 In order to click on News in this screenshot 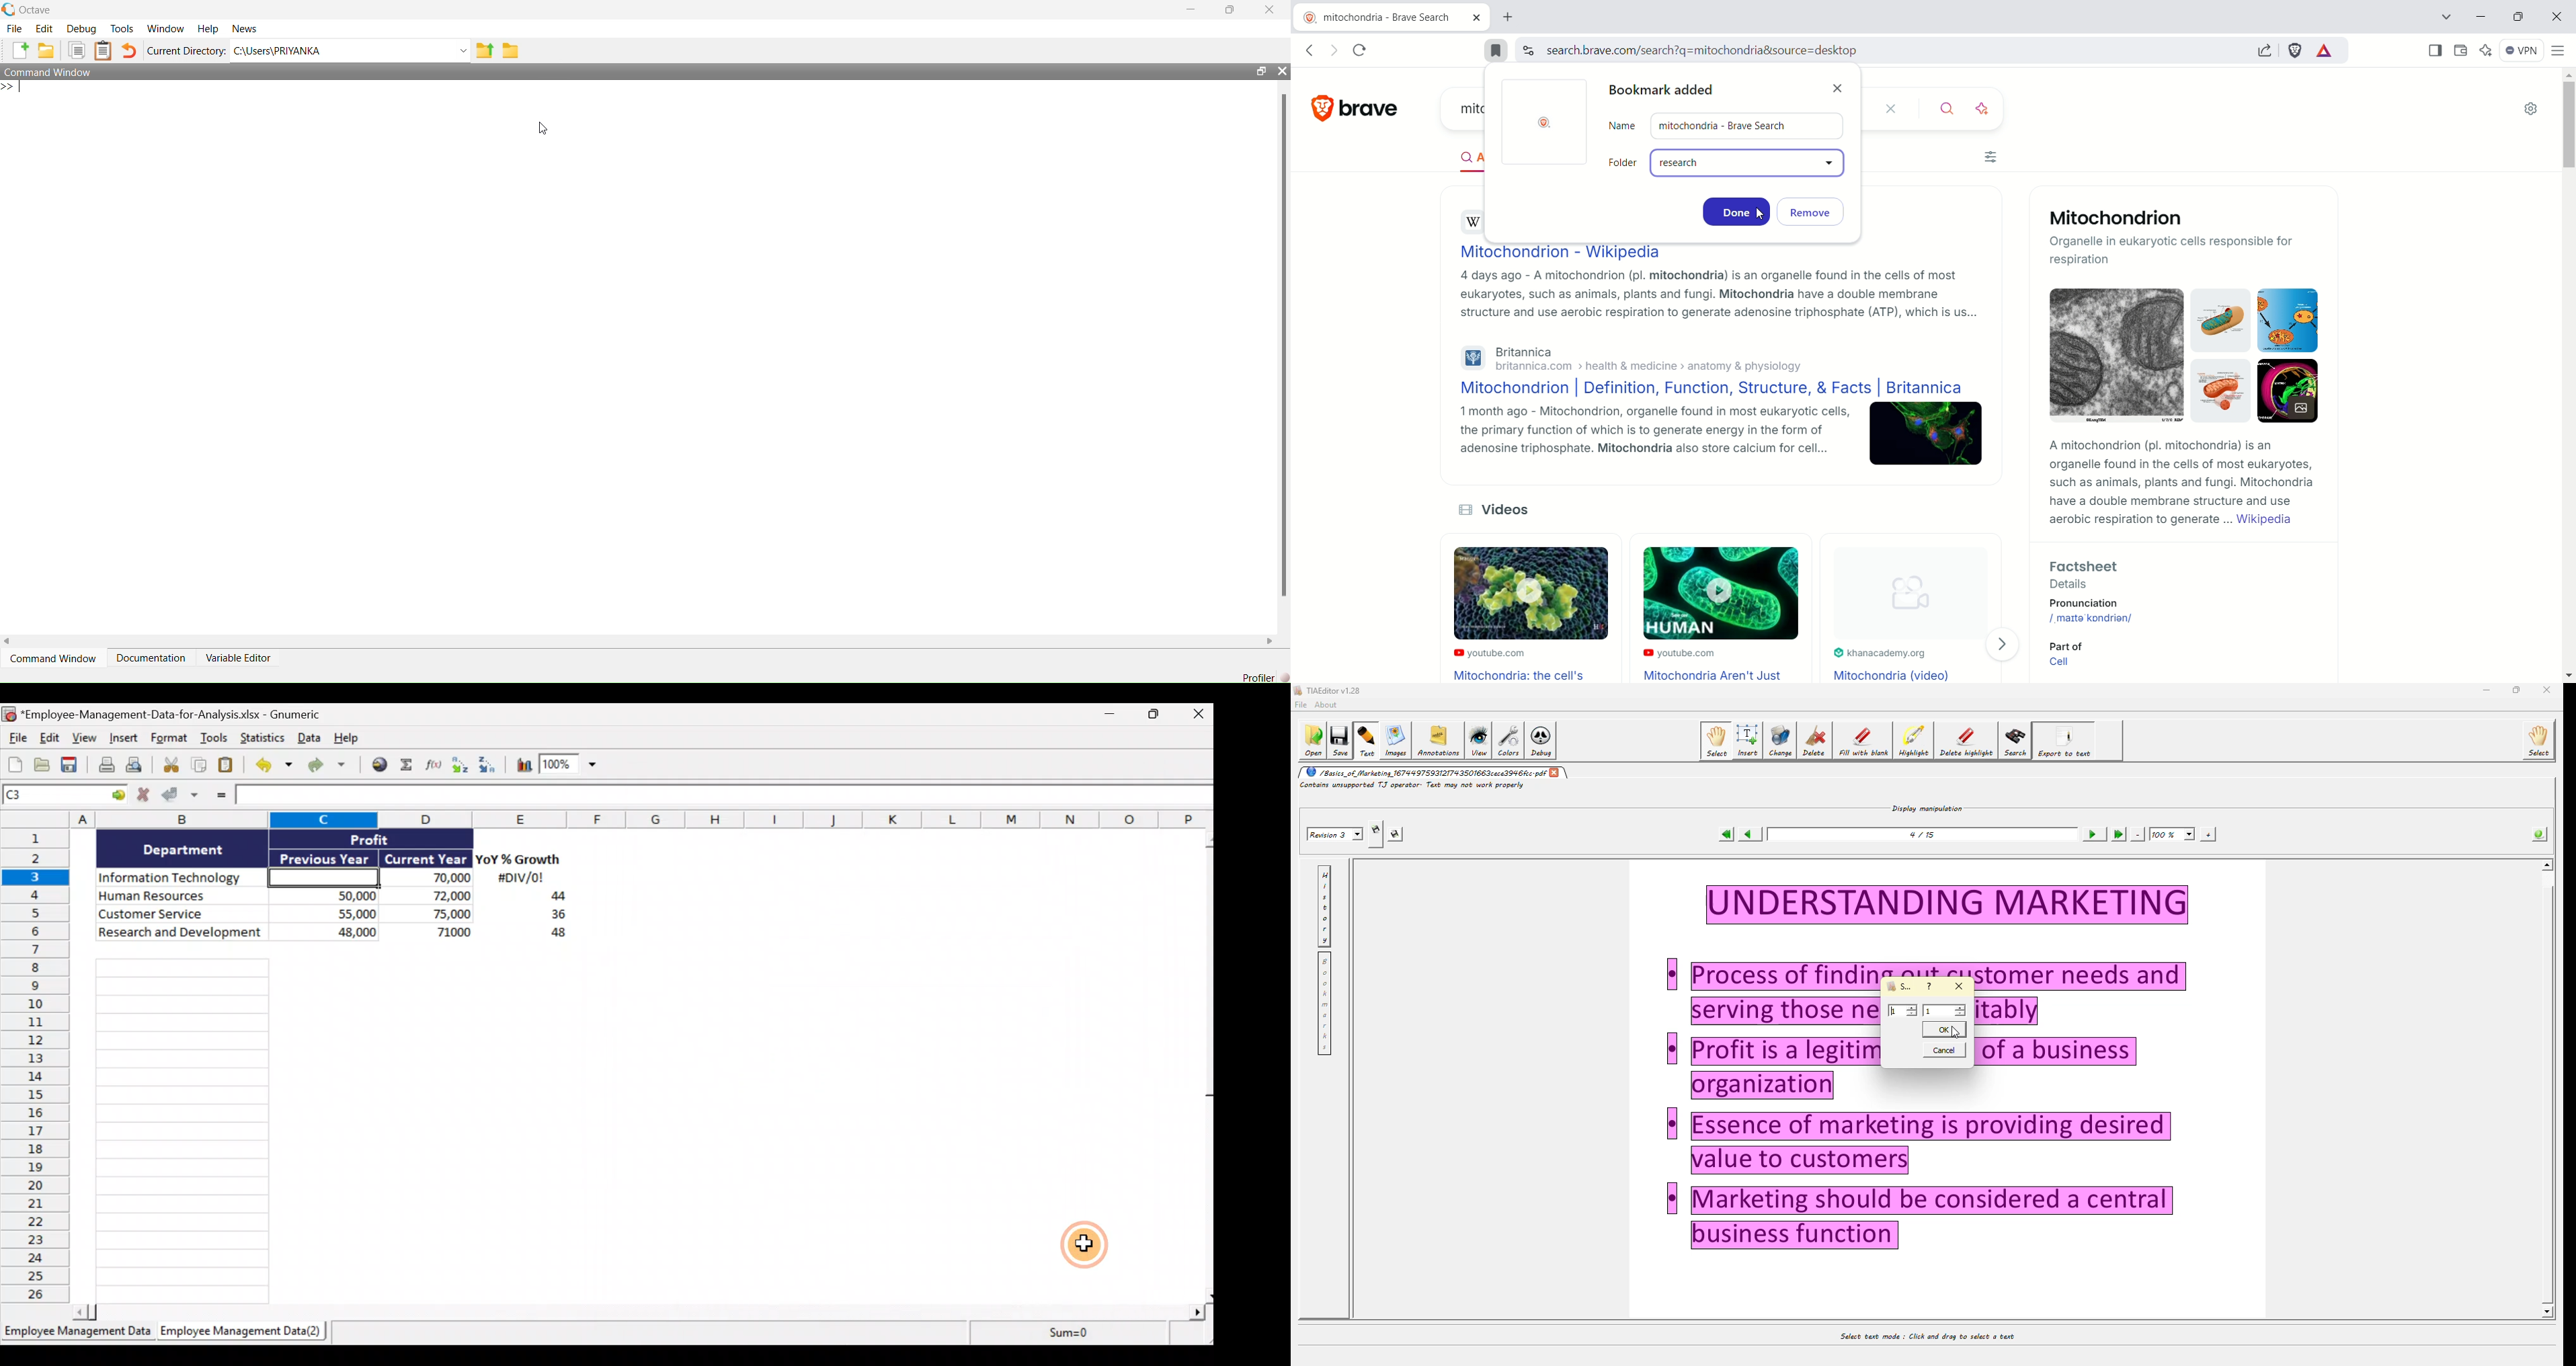, I will do `click(245, 28)`.